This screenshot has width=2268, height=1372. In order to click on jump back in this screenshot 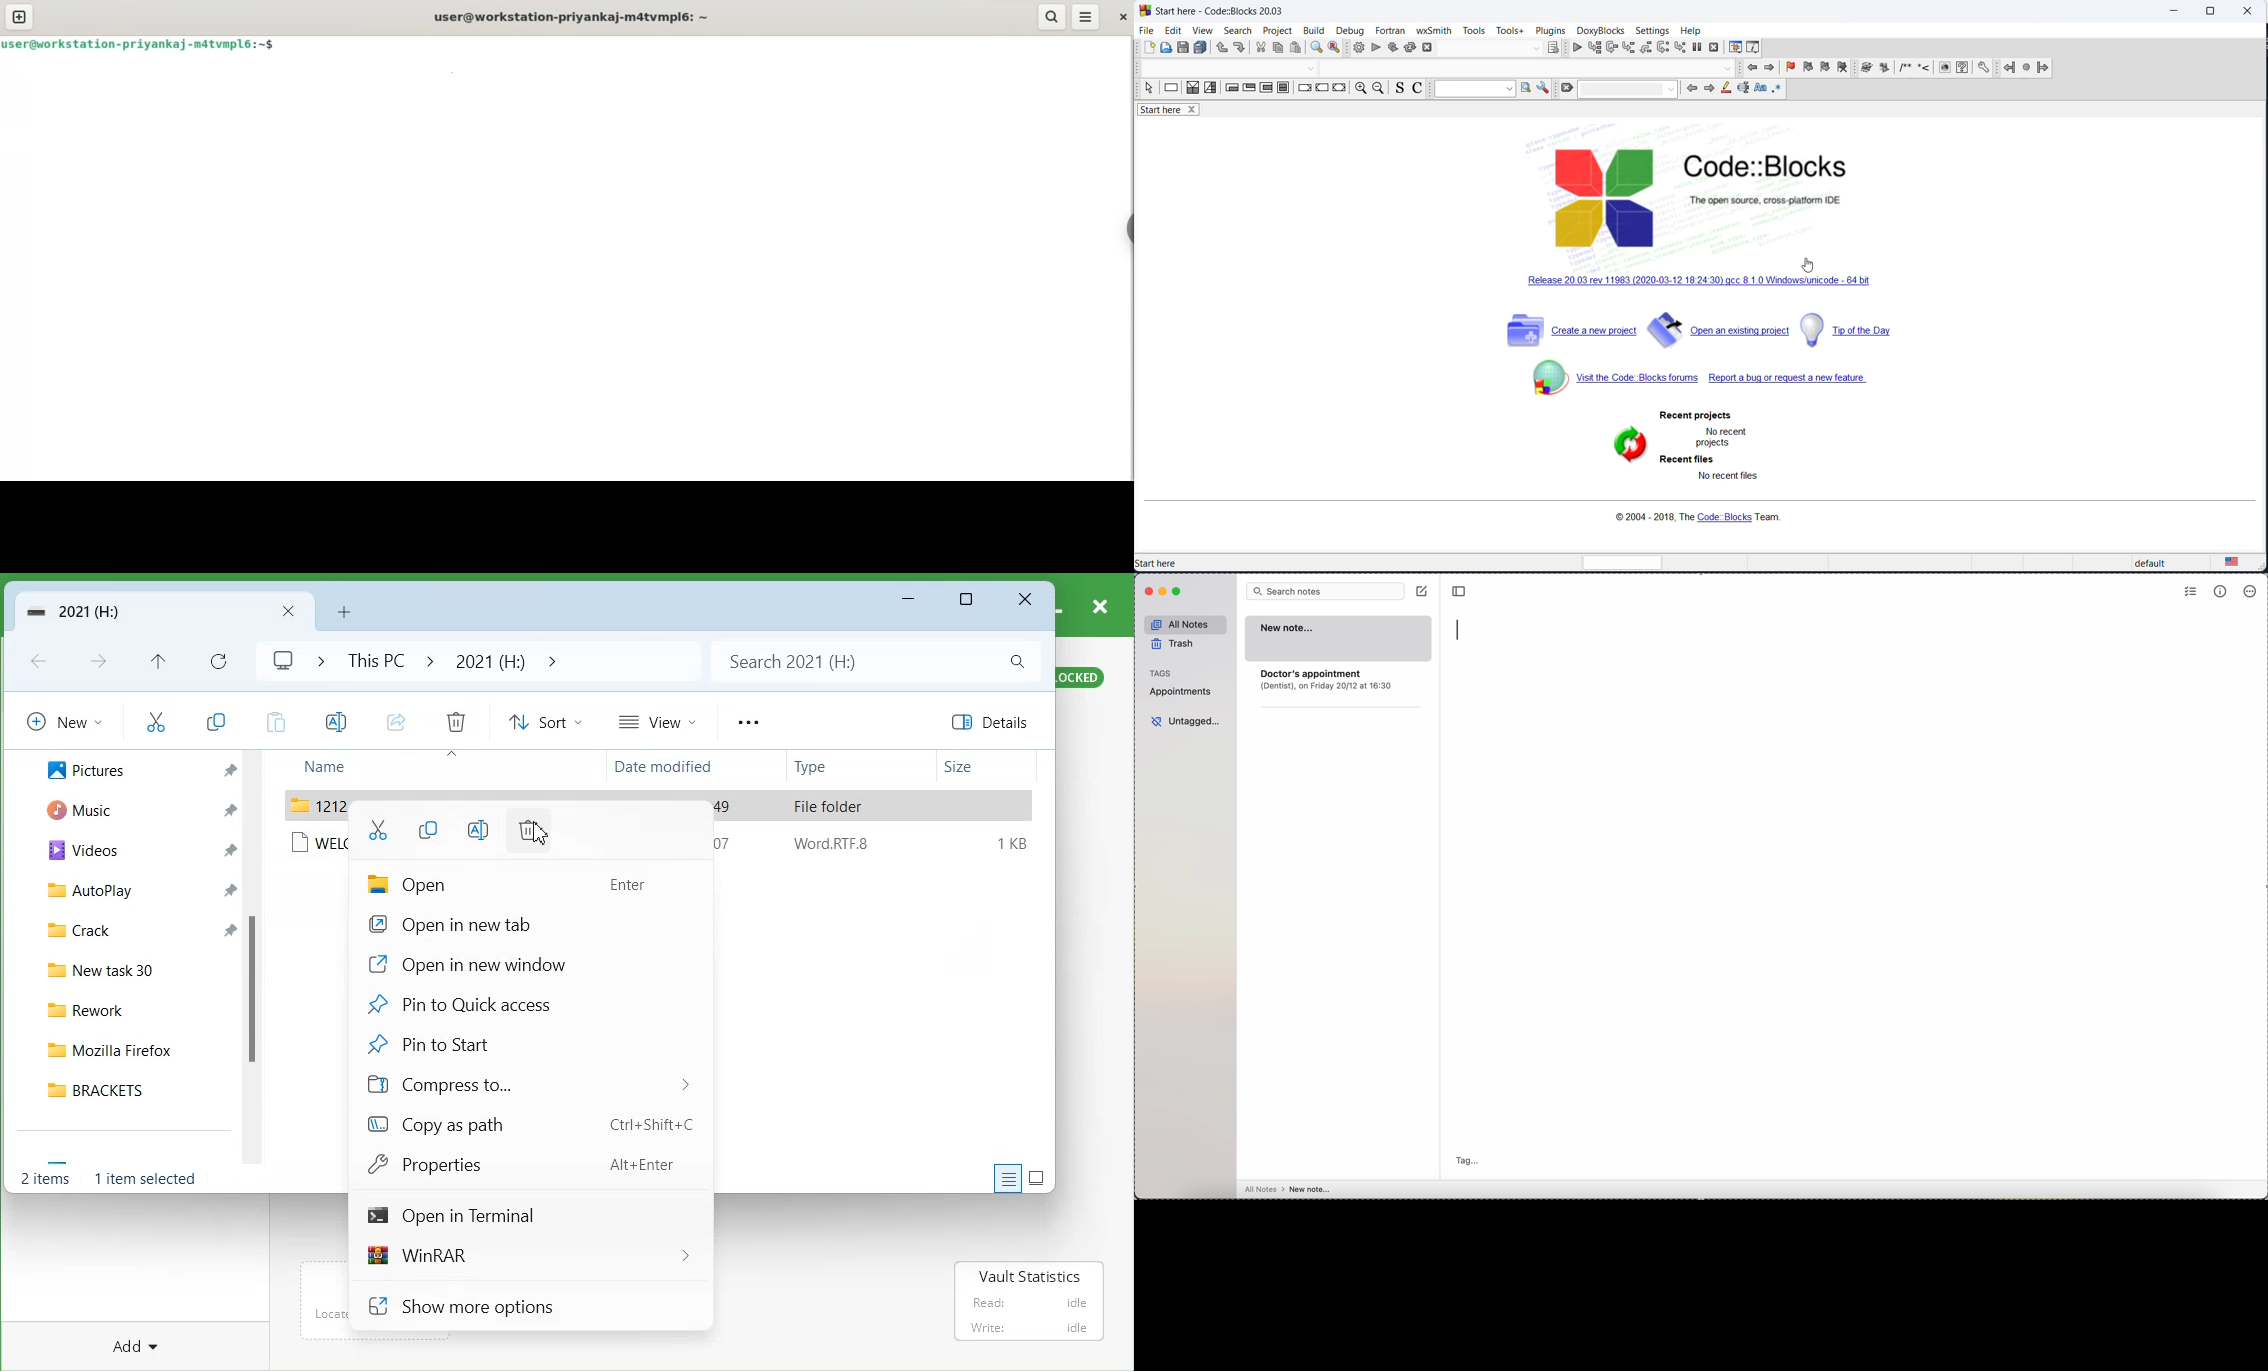, I will do `click(2008, 68)`.